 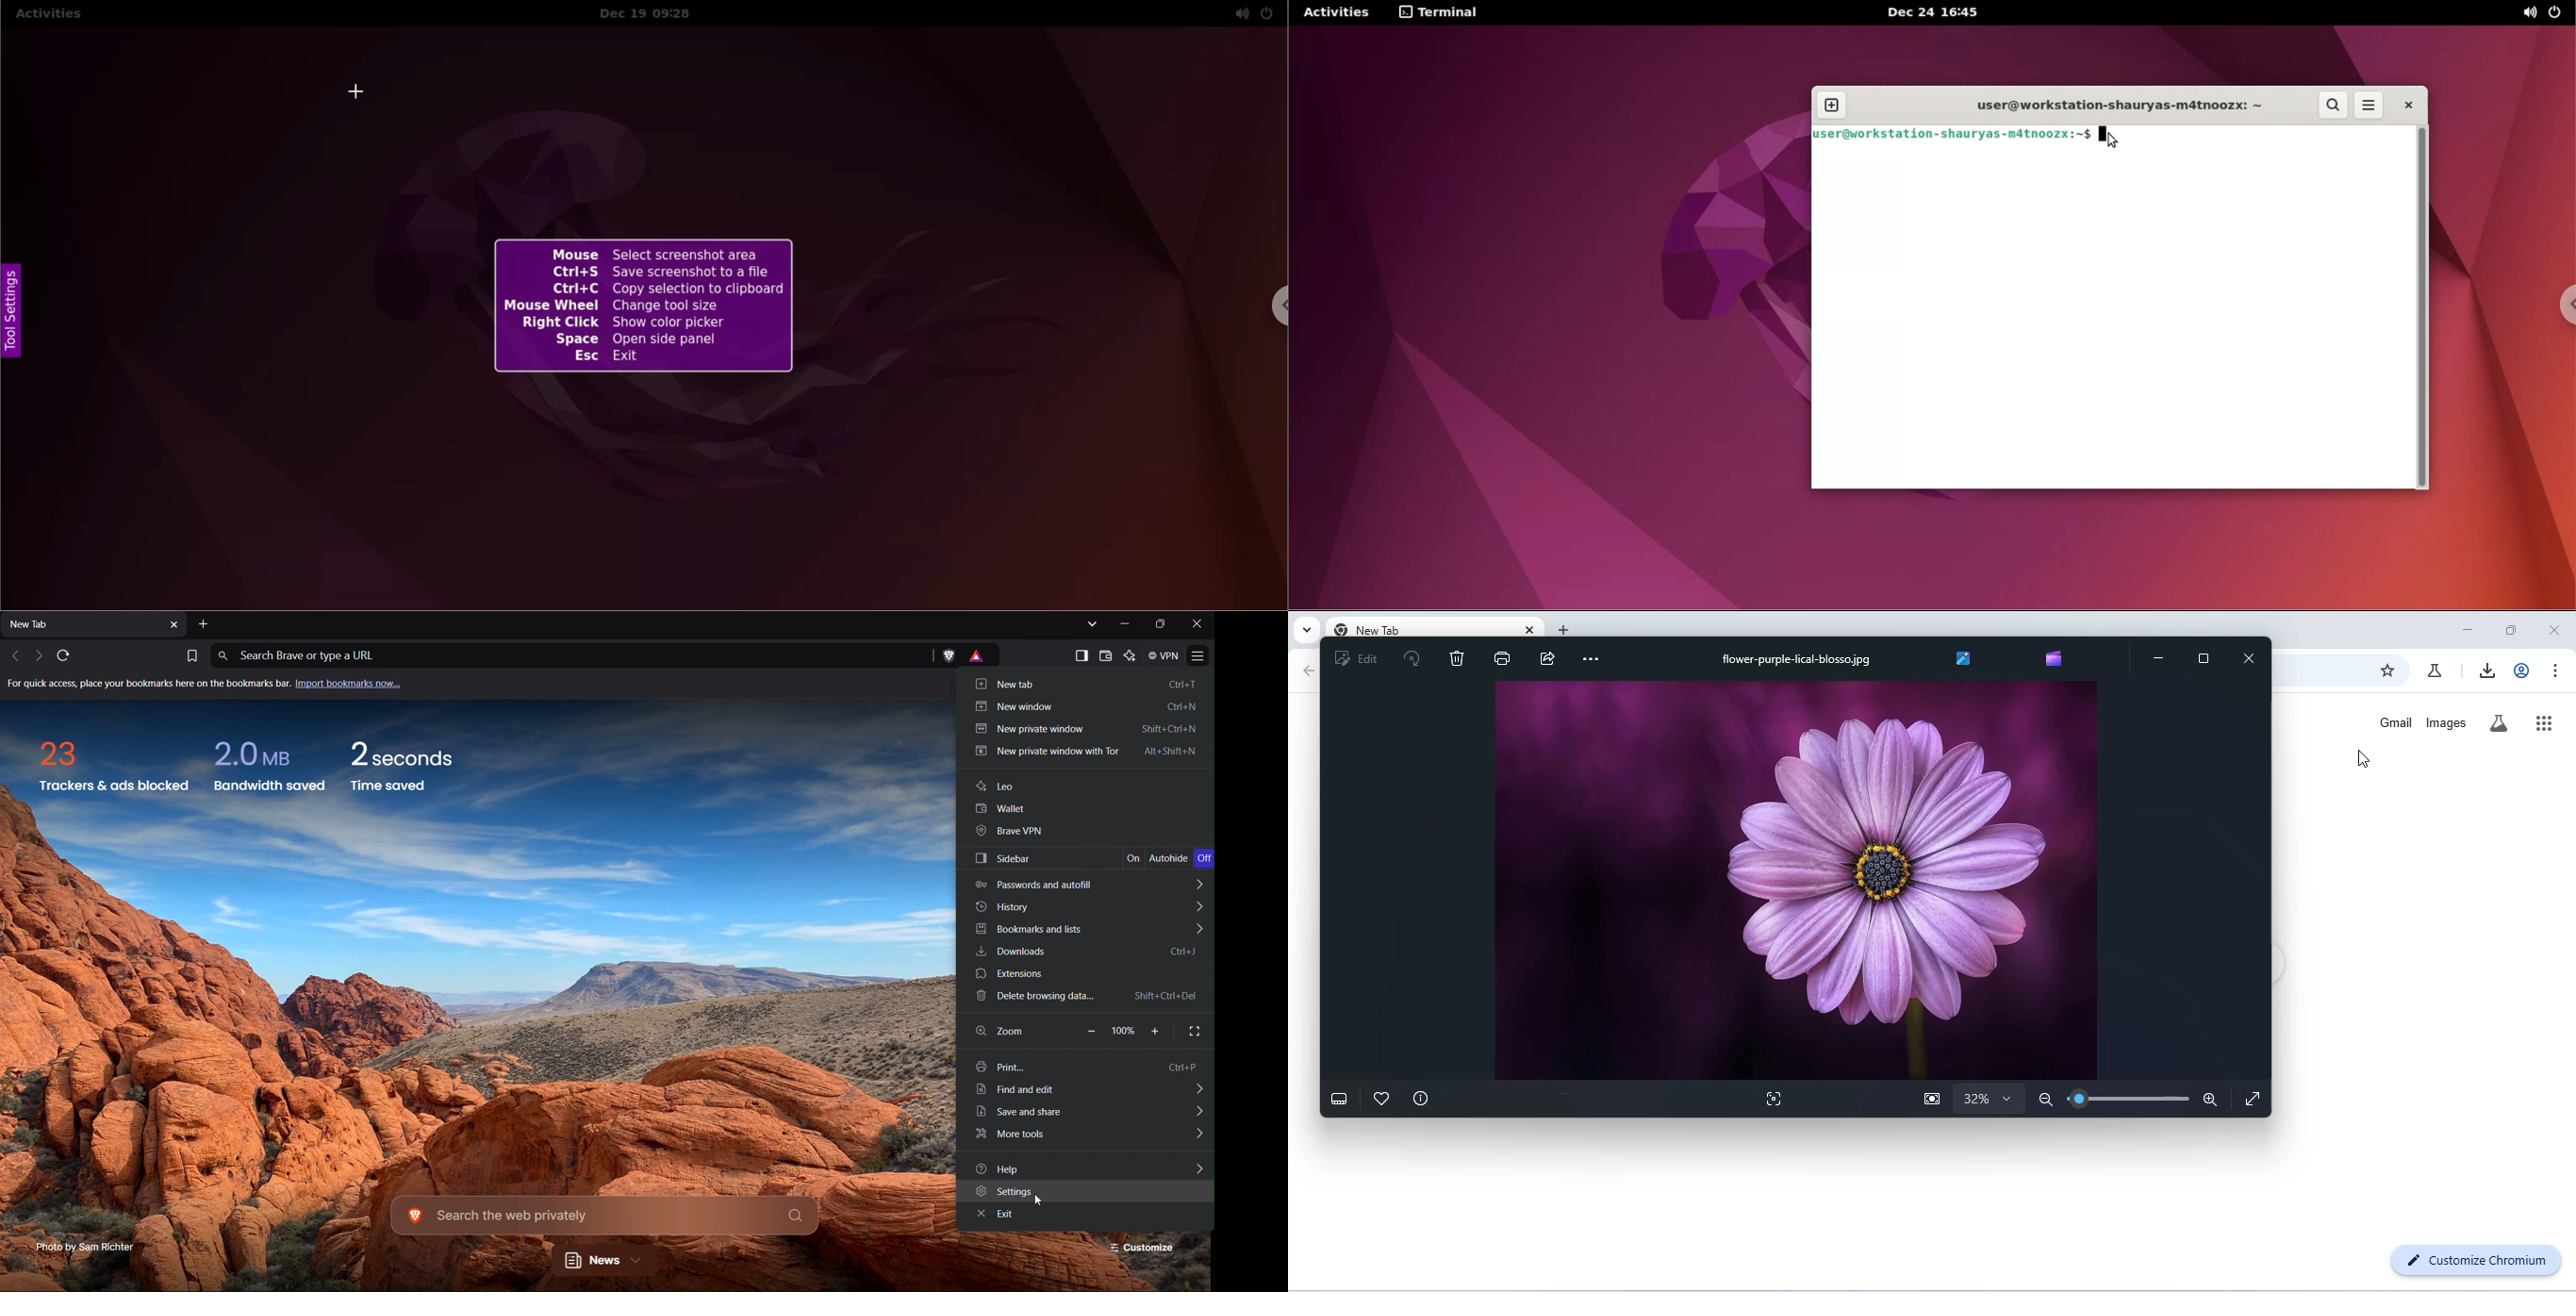 What do you see at coordinates (1501, 658) in the screenshot?
I see `print` at bounding box center [1501, 658].